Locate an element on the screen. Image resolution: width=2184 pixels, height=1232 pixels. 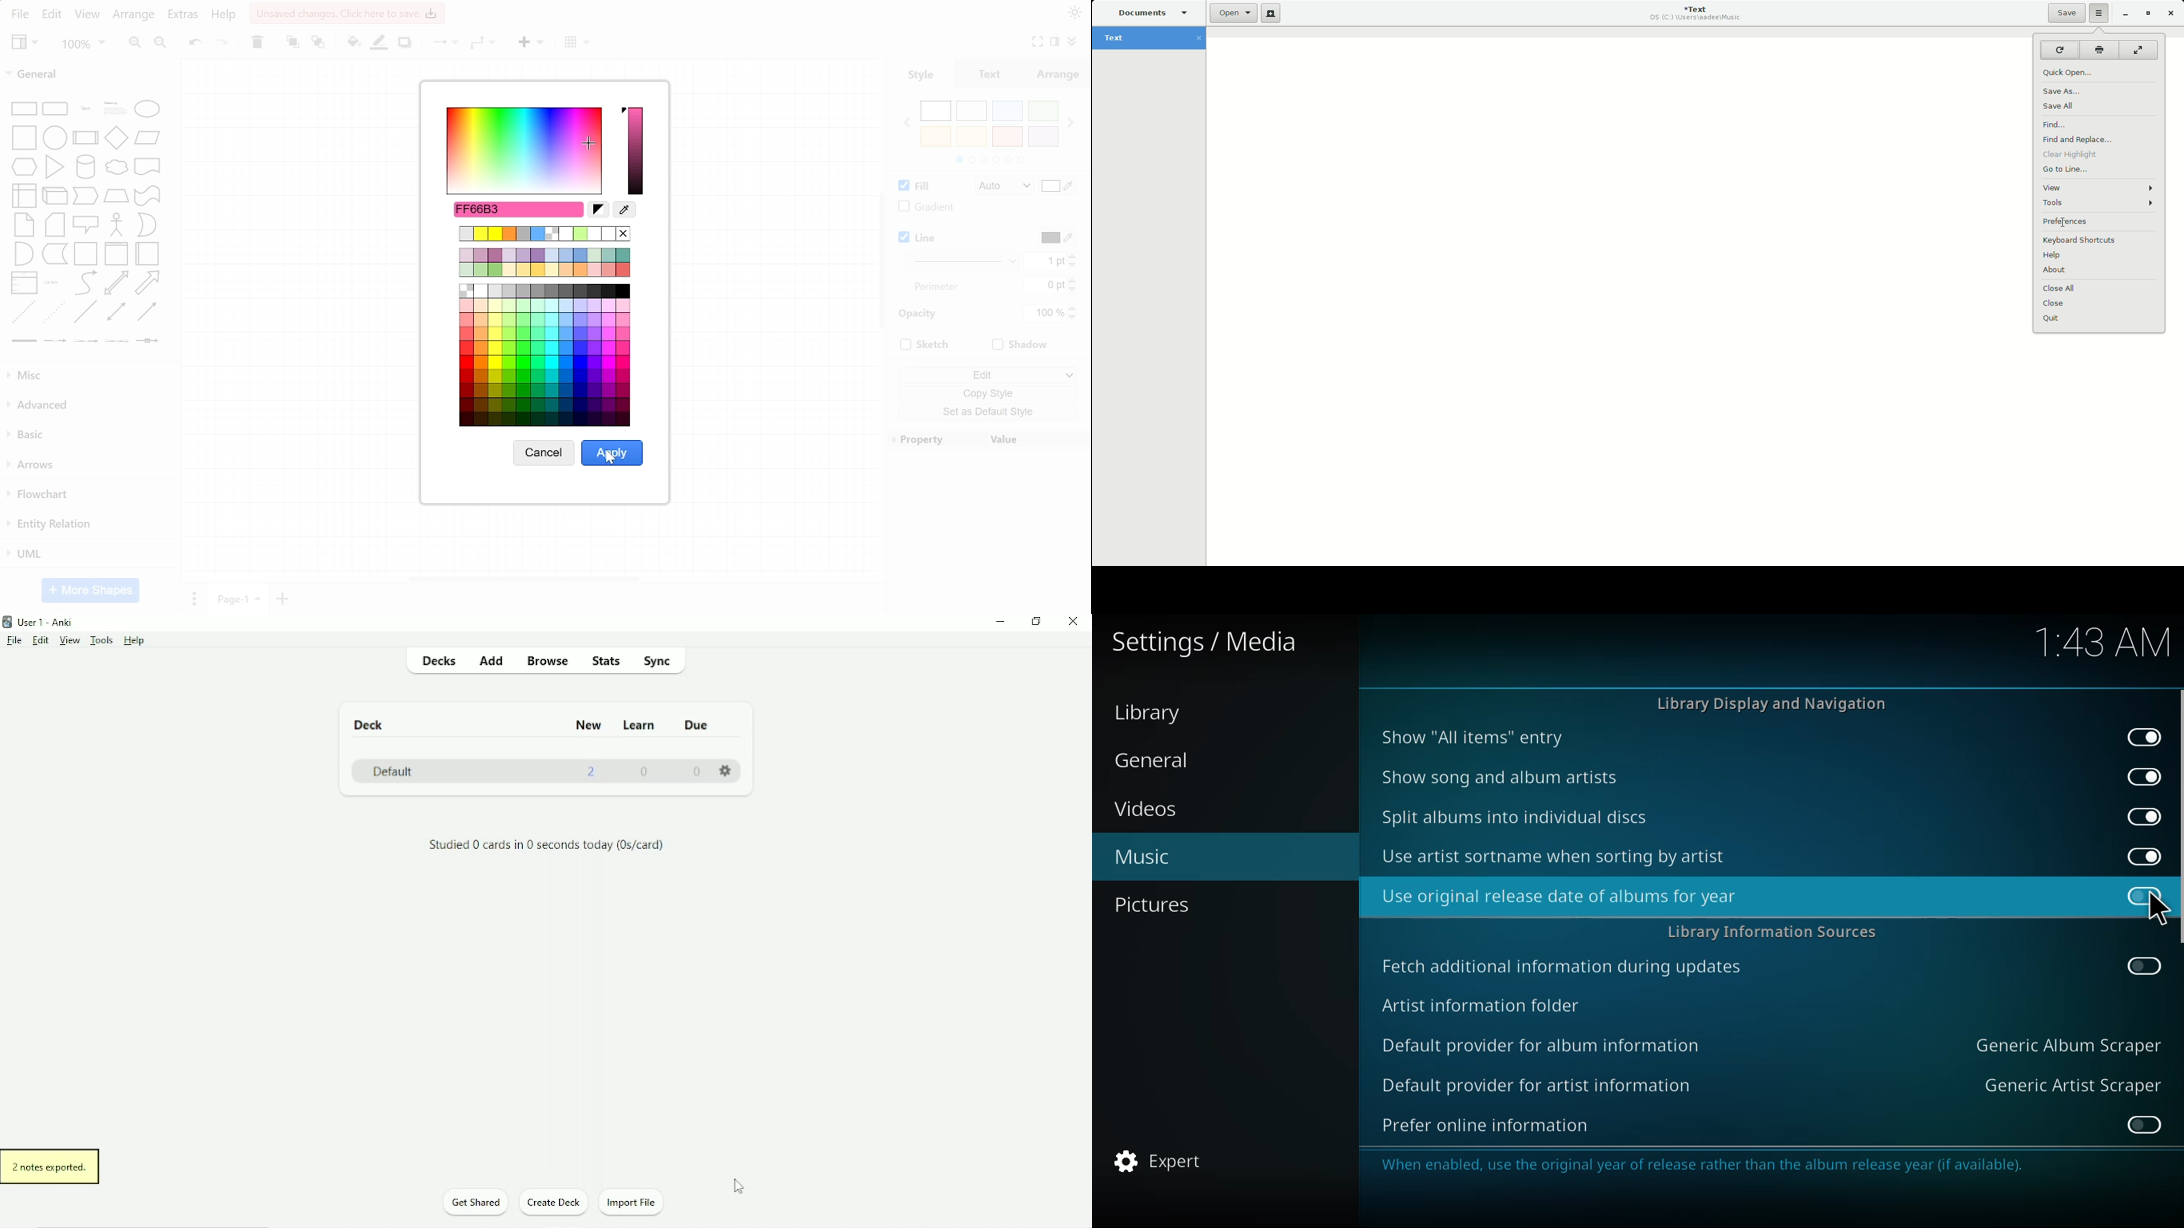
default provider for artist is located at coordinates (1536, 1085).